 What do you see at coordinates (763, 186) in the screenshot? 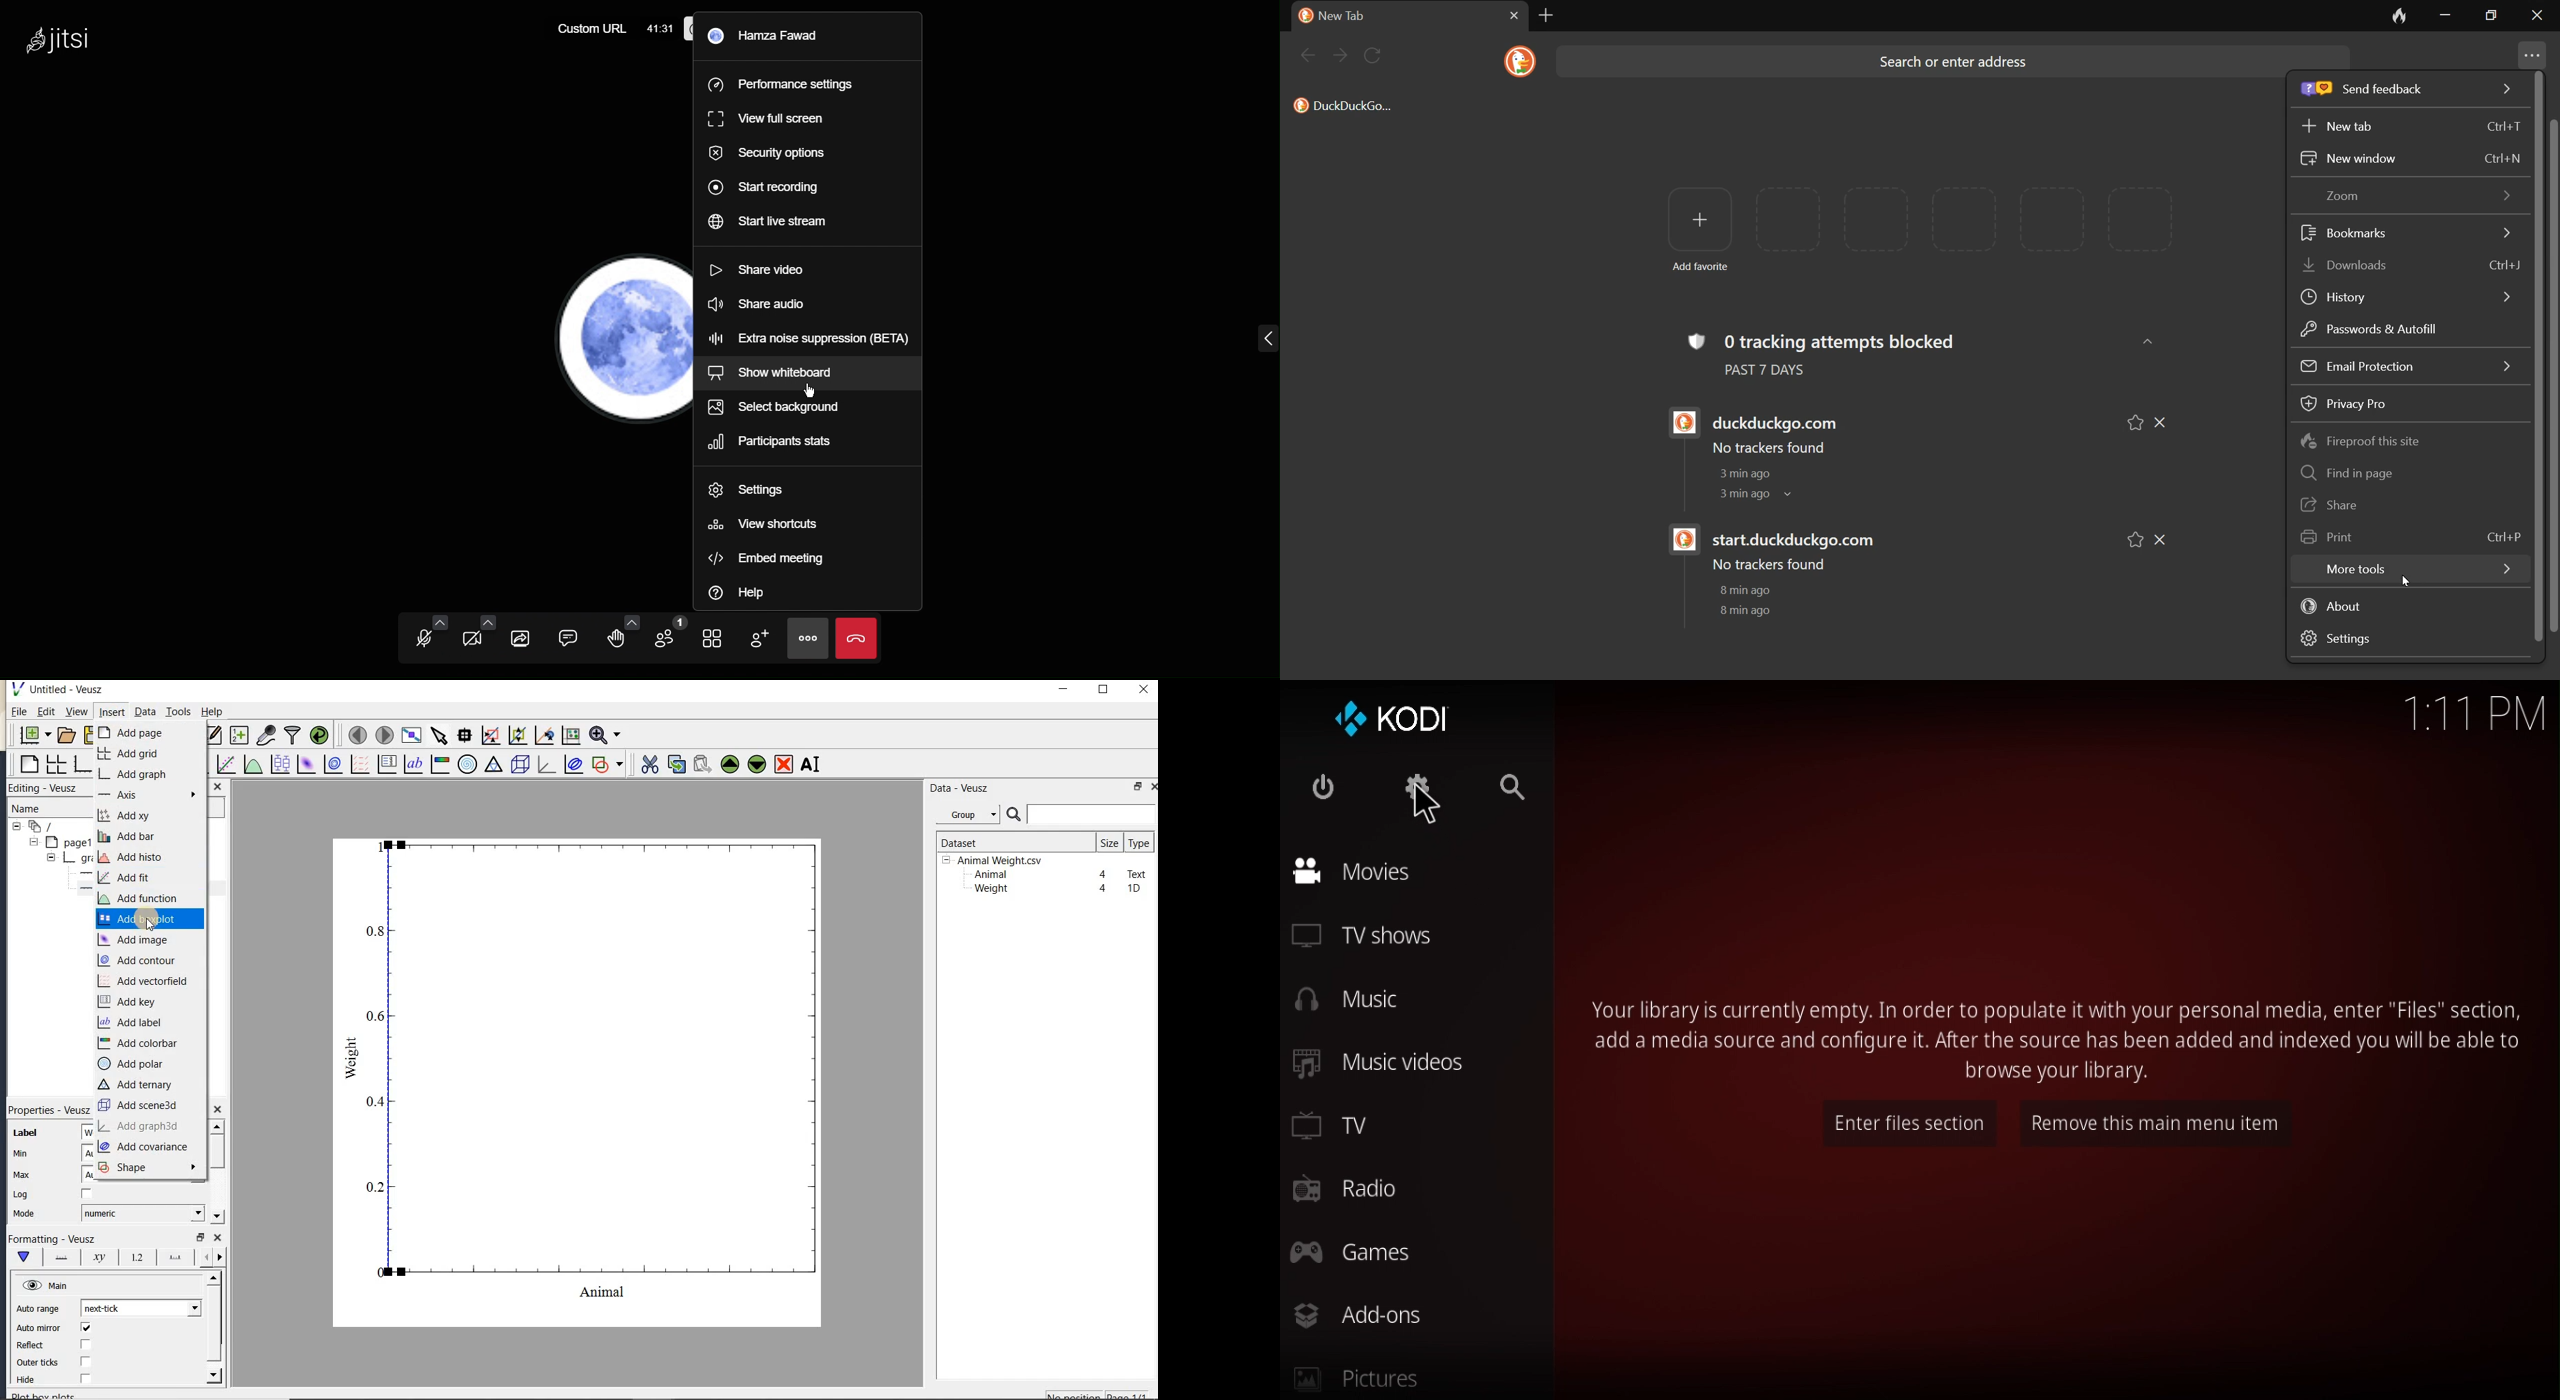
I see `Start exploring` at bounding box center [763, 186].